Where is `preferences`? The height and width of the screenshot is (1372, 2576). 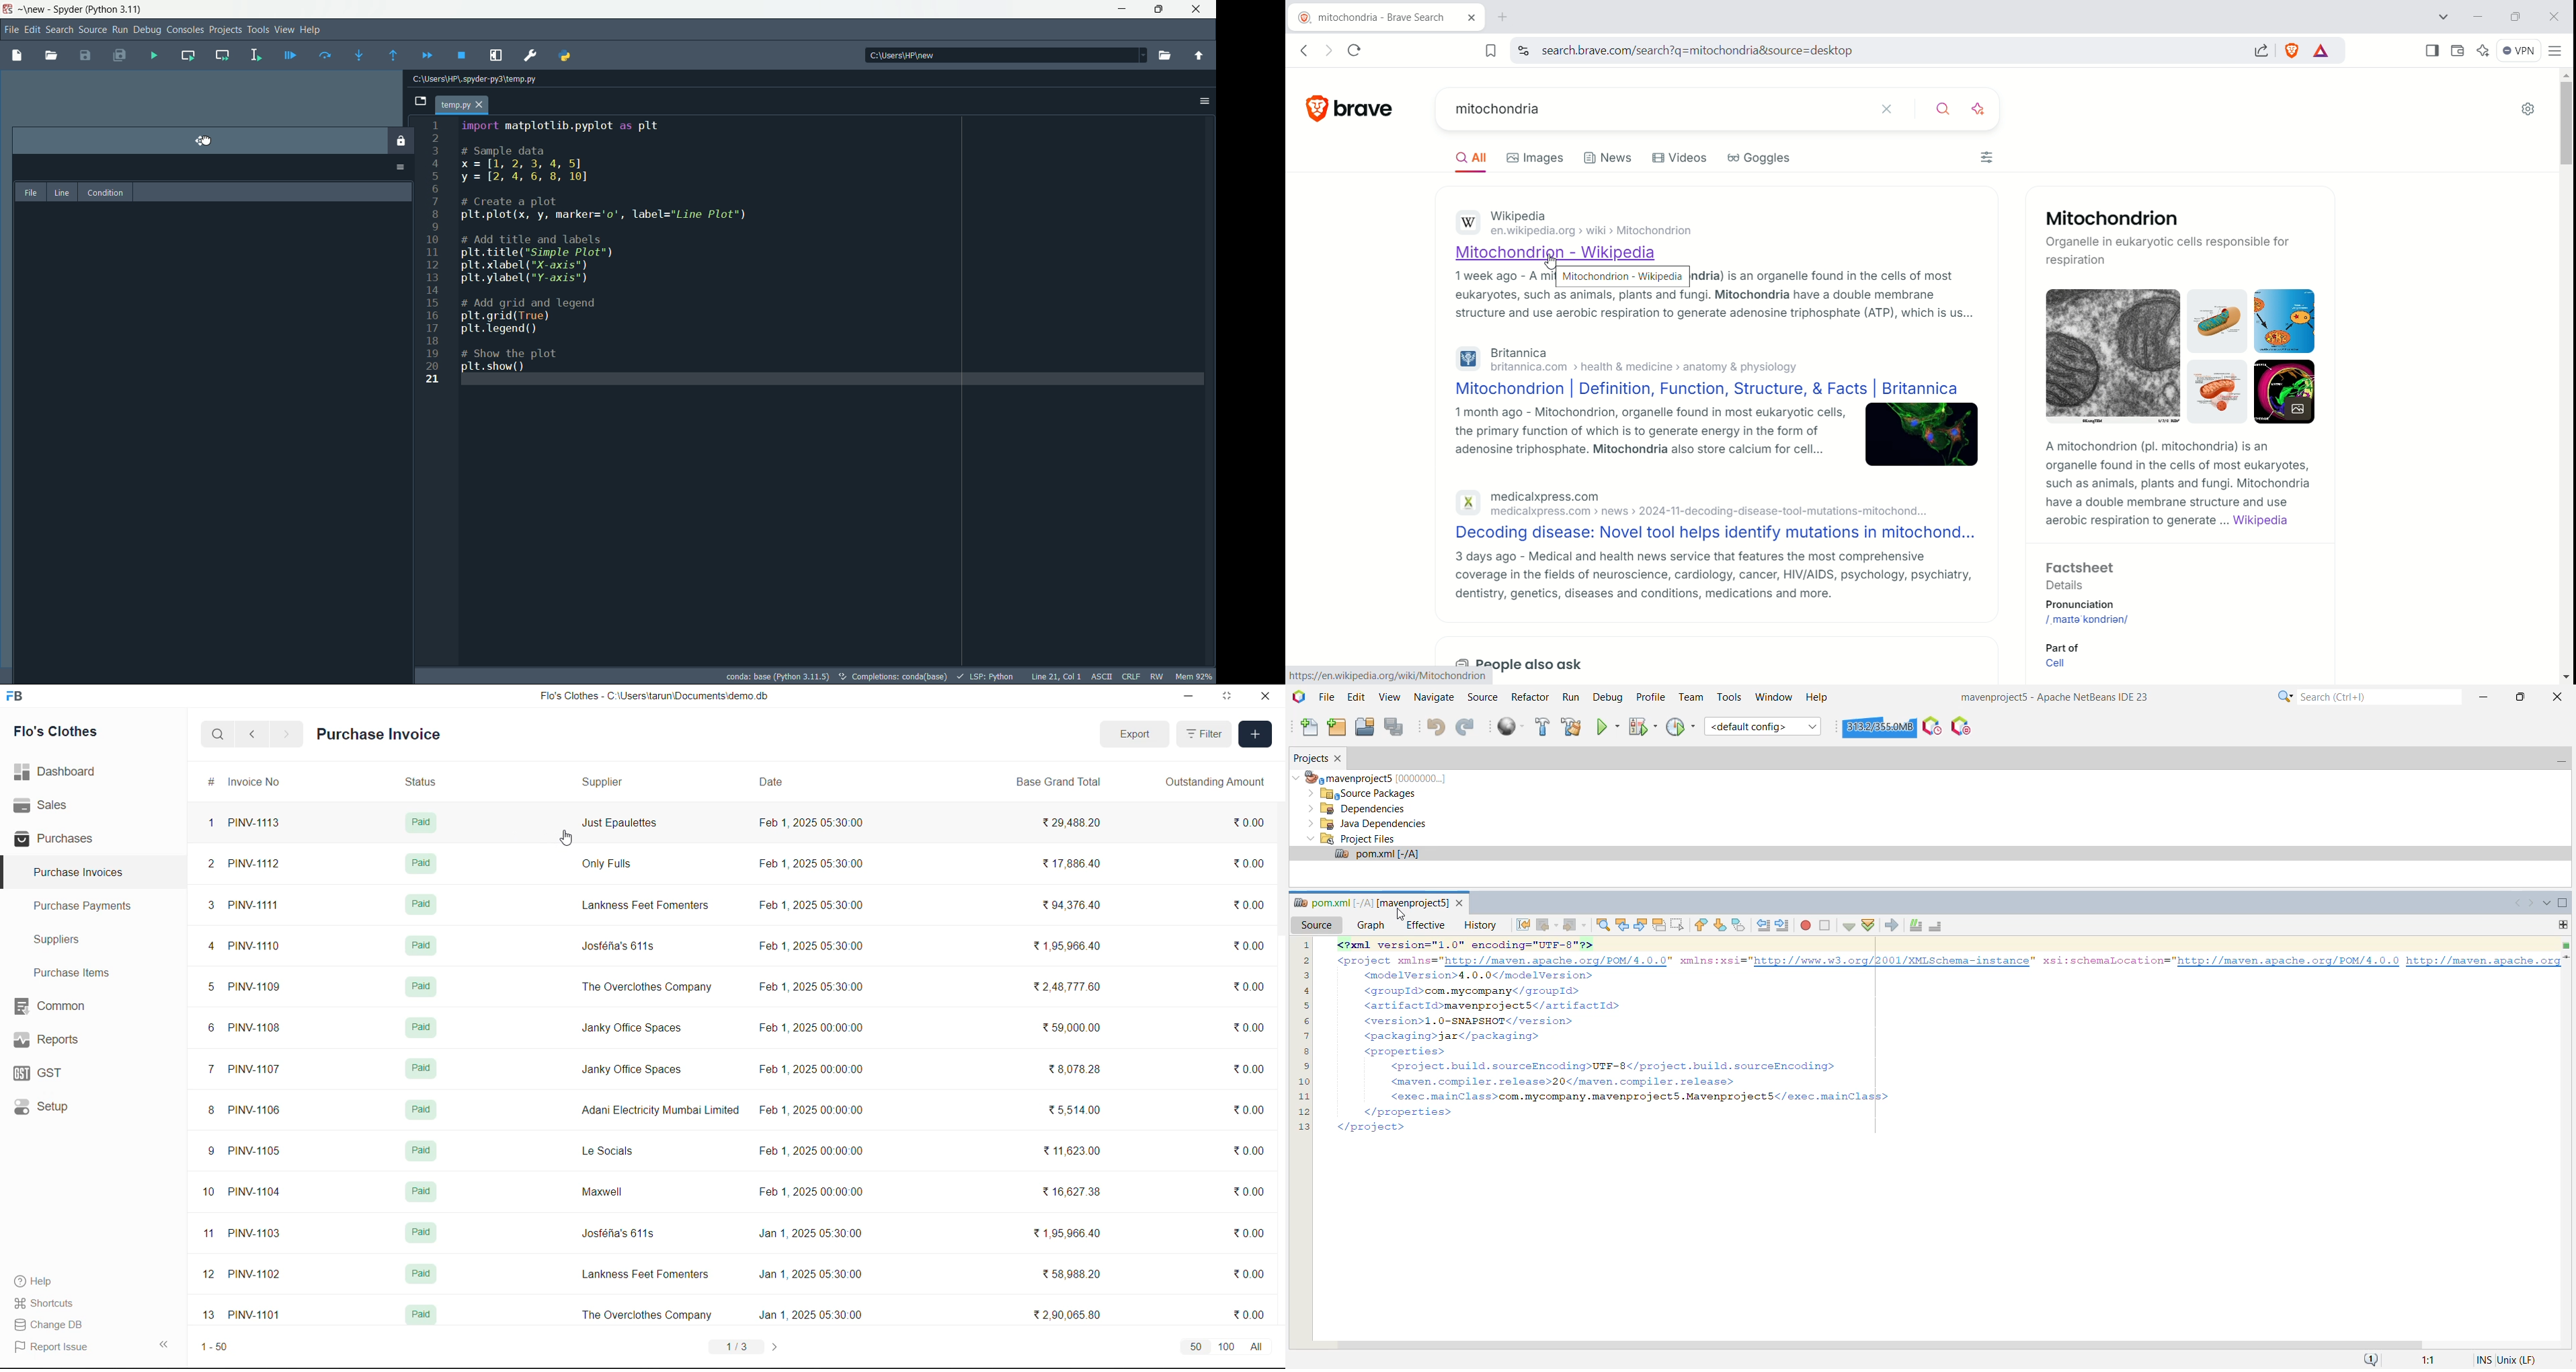
preferences is located at coordinates (531, 55).